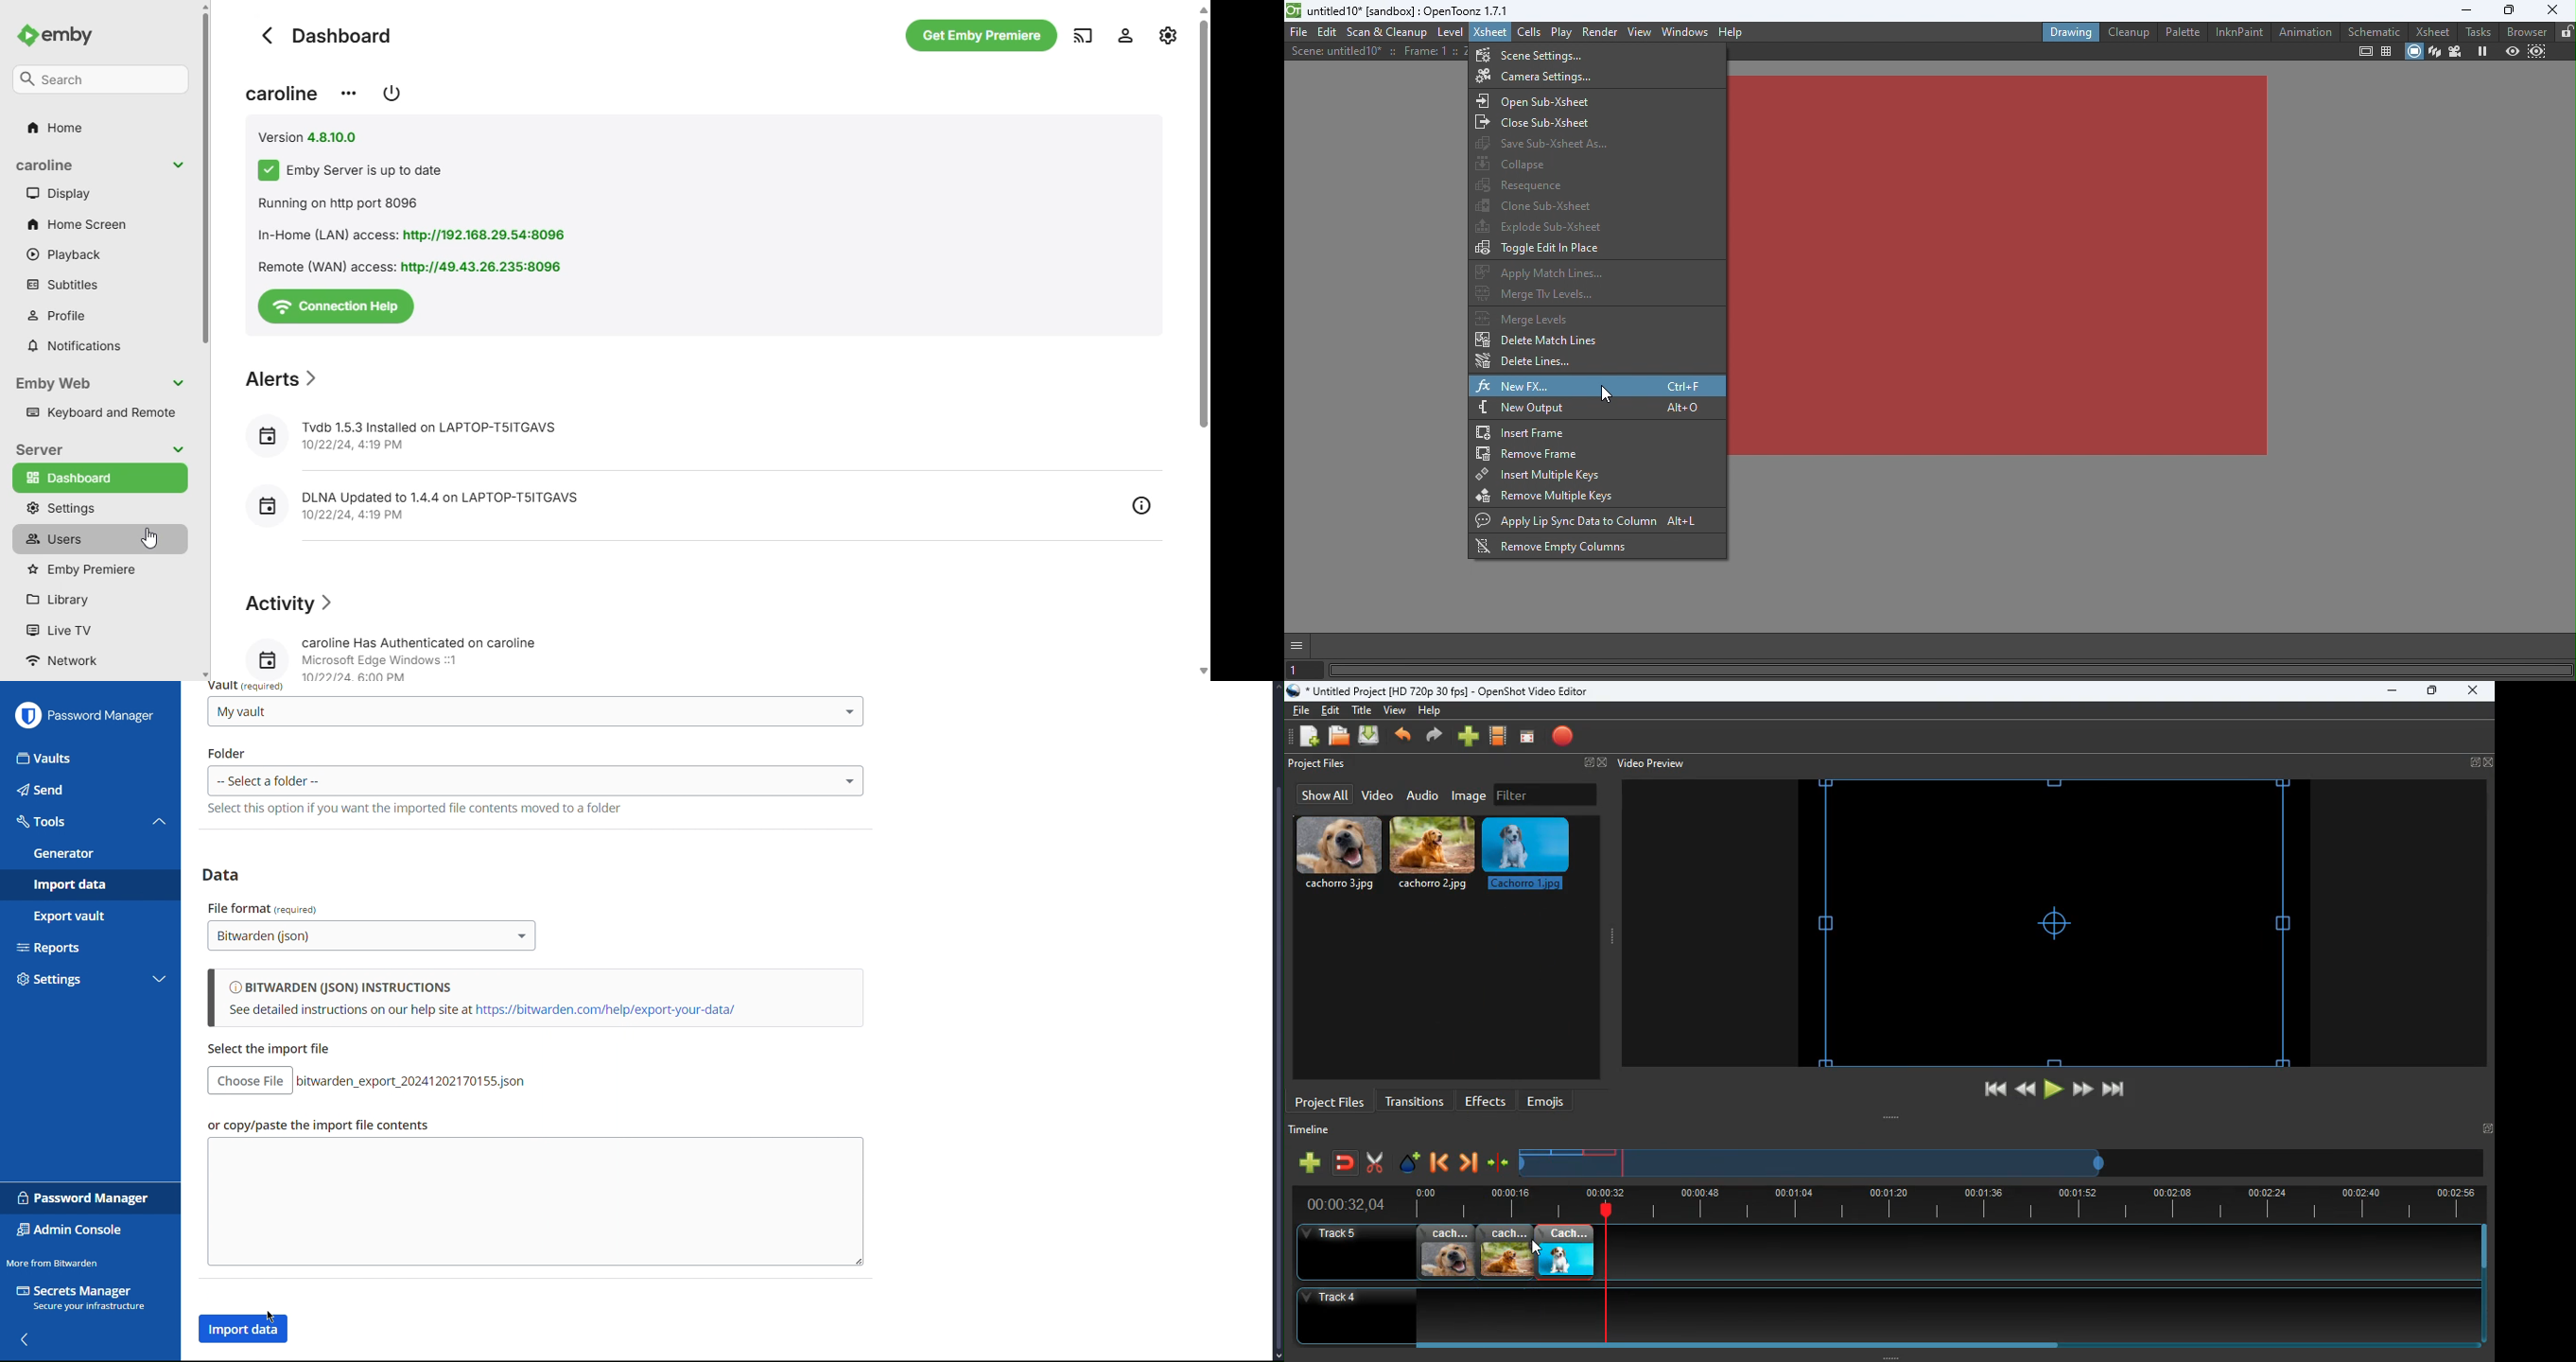  Describe the element at coordinates (1346, 1164) in the screenshot. I see `join` at that location.